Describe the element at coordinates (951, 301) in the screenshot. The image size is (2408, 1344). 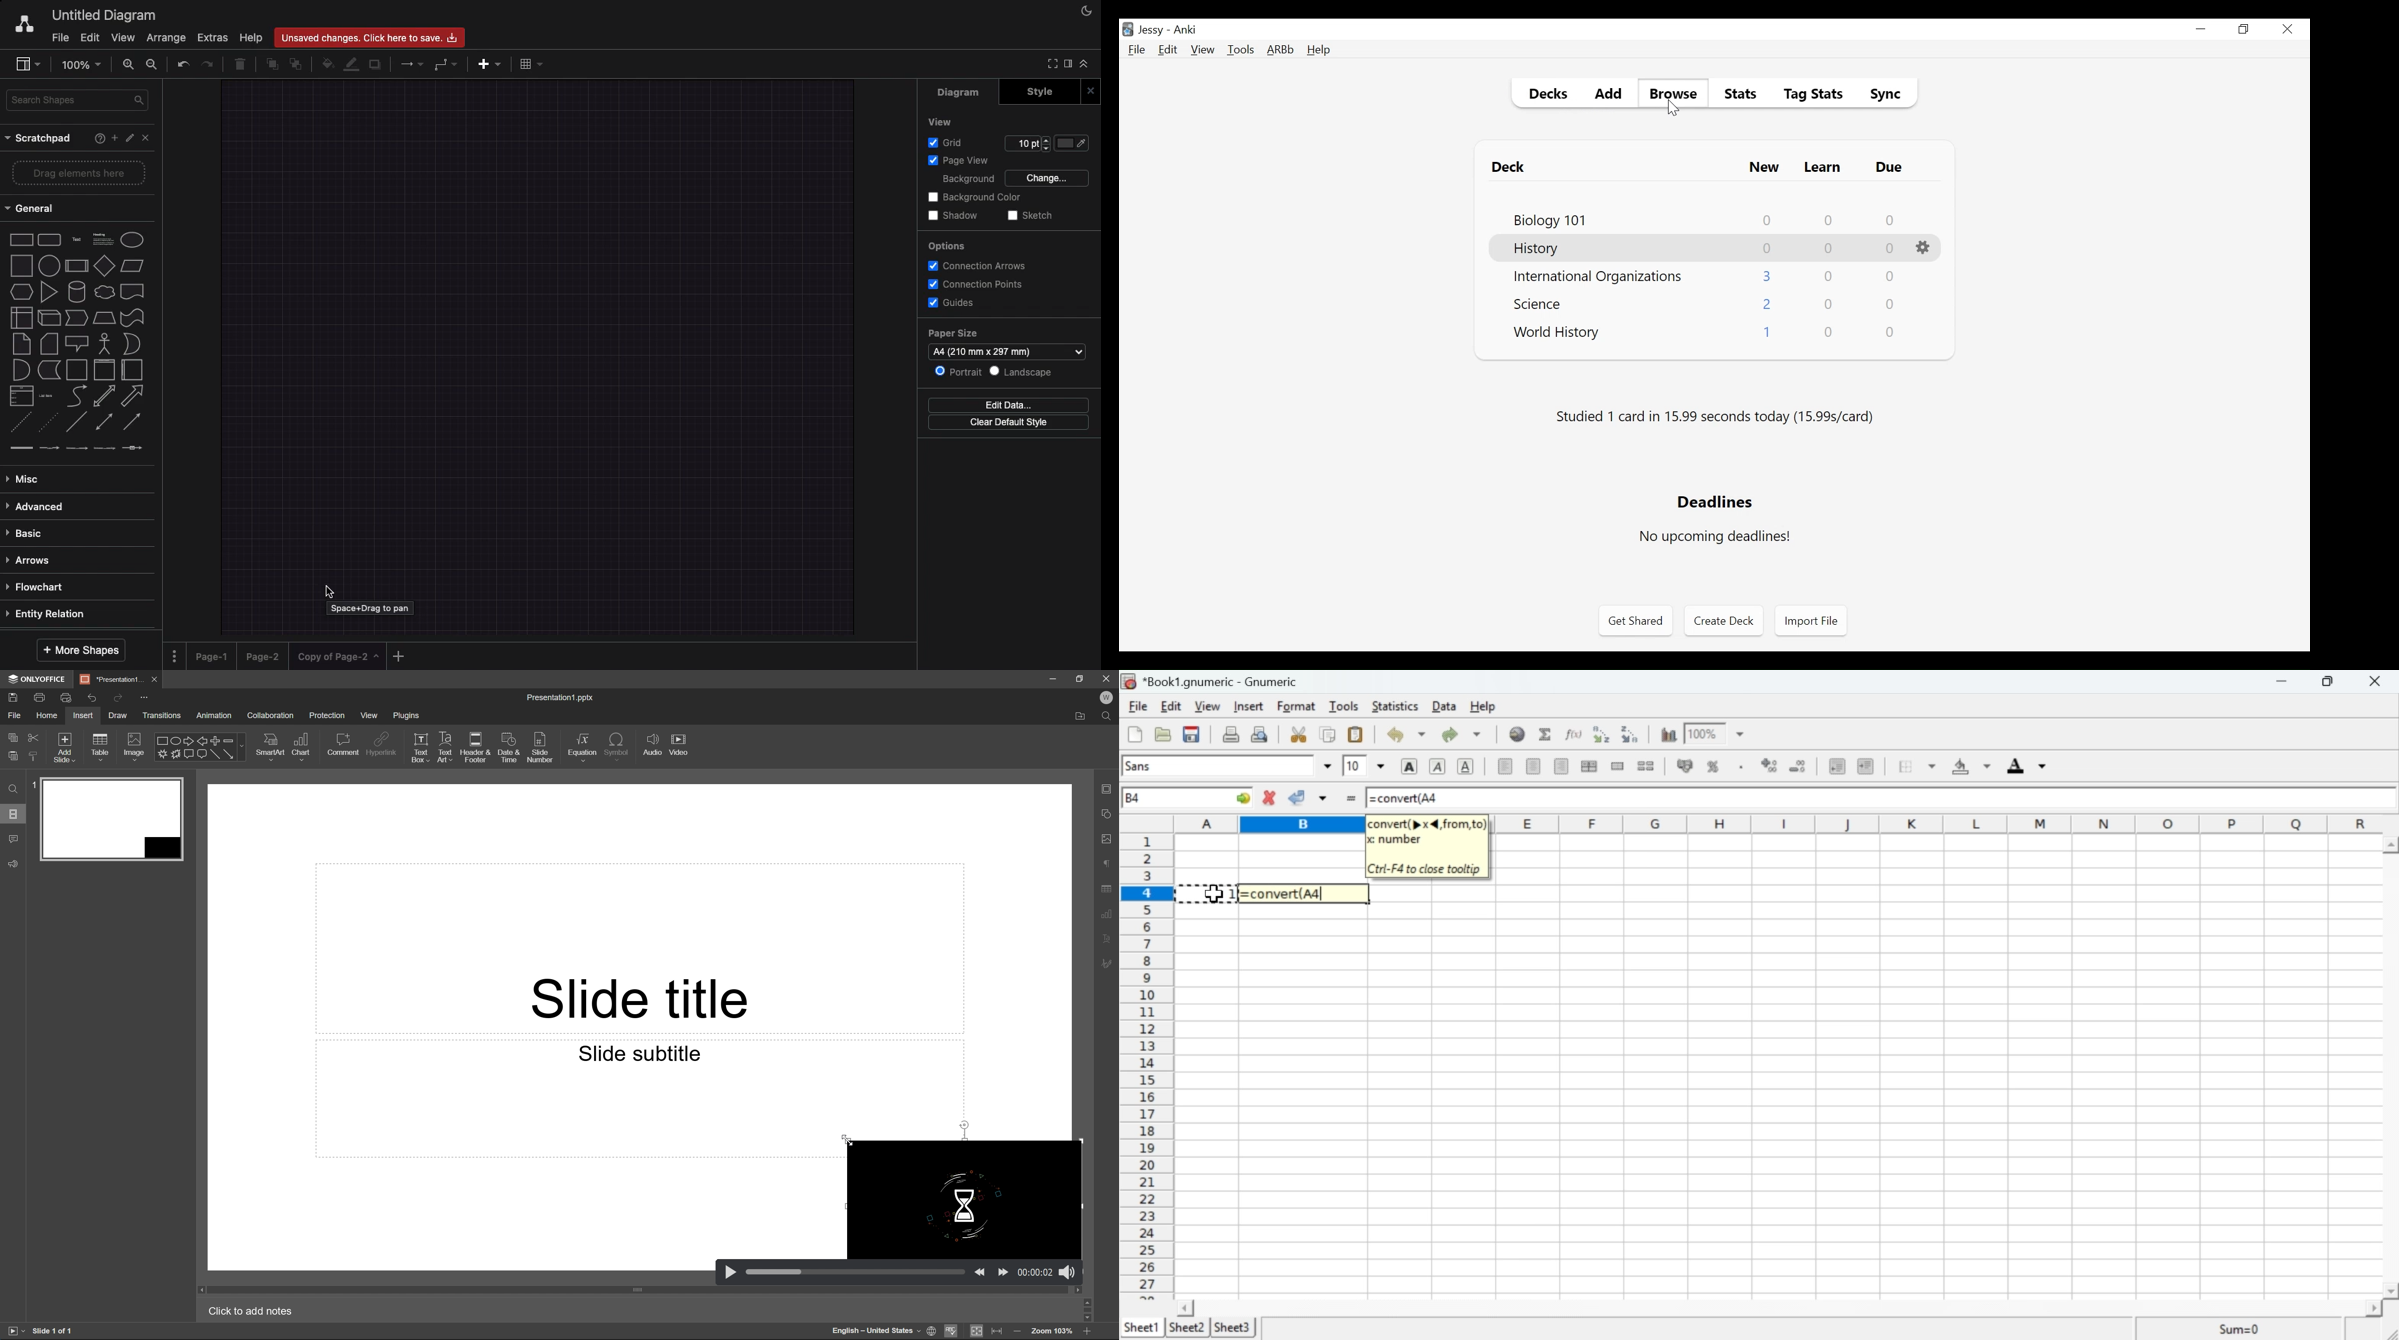
I see `Guides ` at that location.